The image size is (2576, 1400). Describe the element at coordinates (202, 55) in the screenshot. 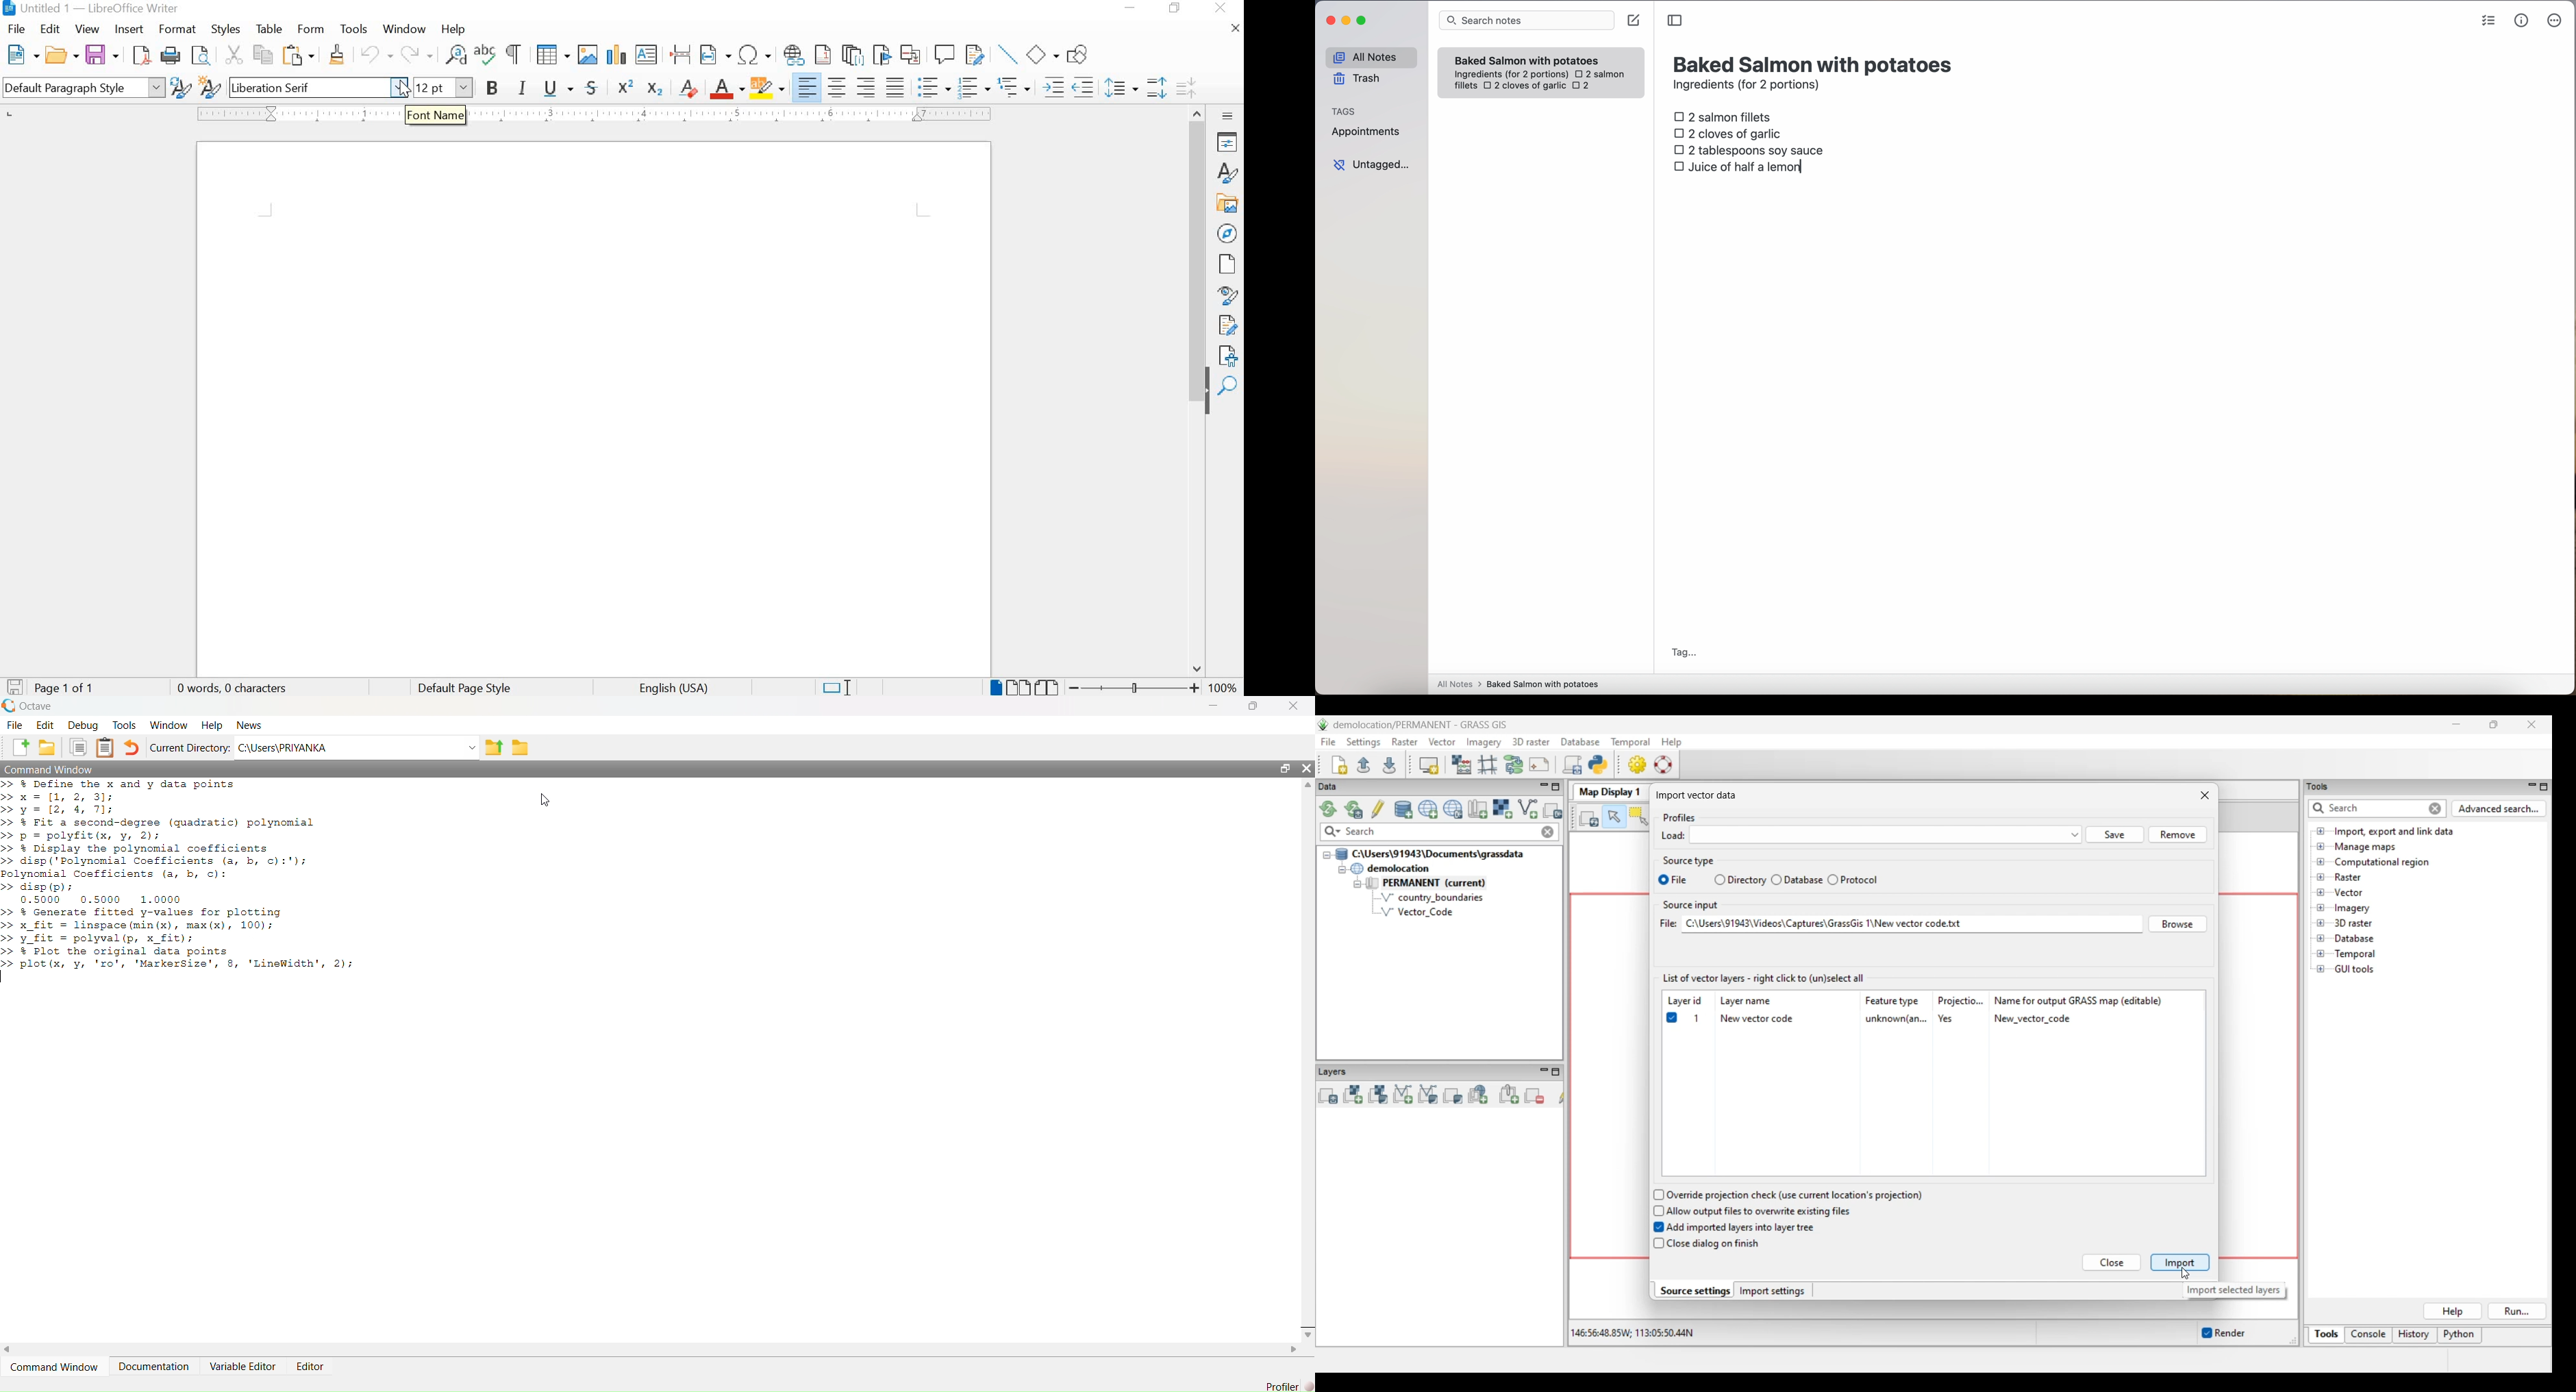

I see `TOGGLE PRINT PREVIEW` at that location.